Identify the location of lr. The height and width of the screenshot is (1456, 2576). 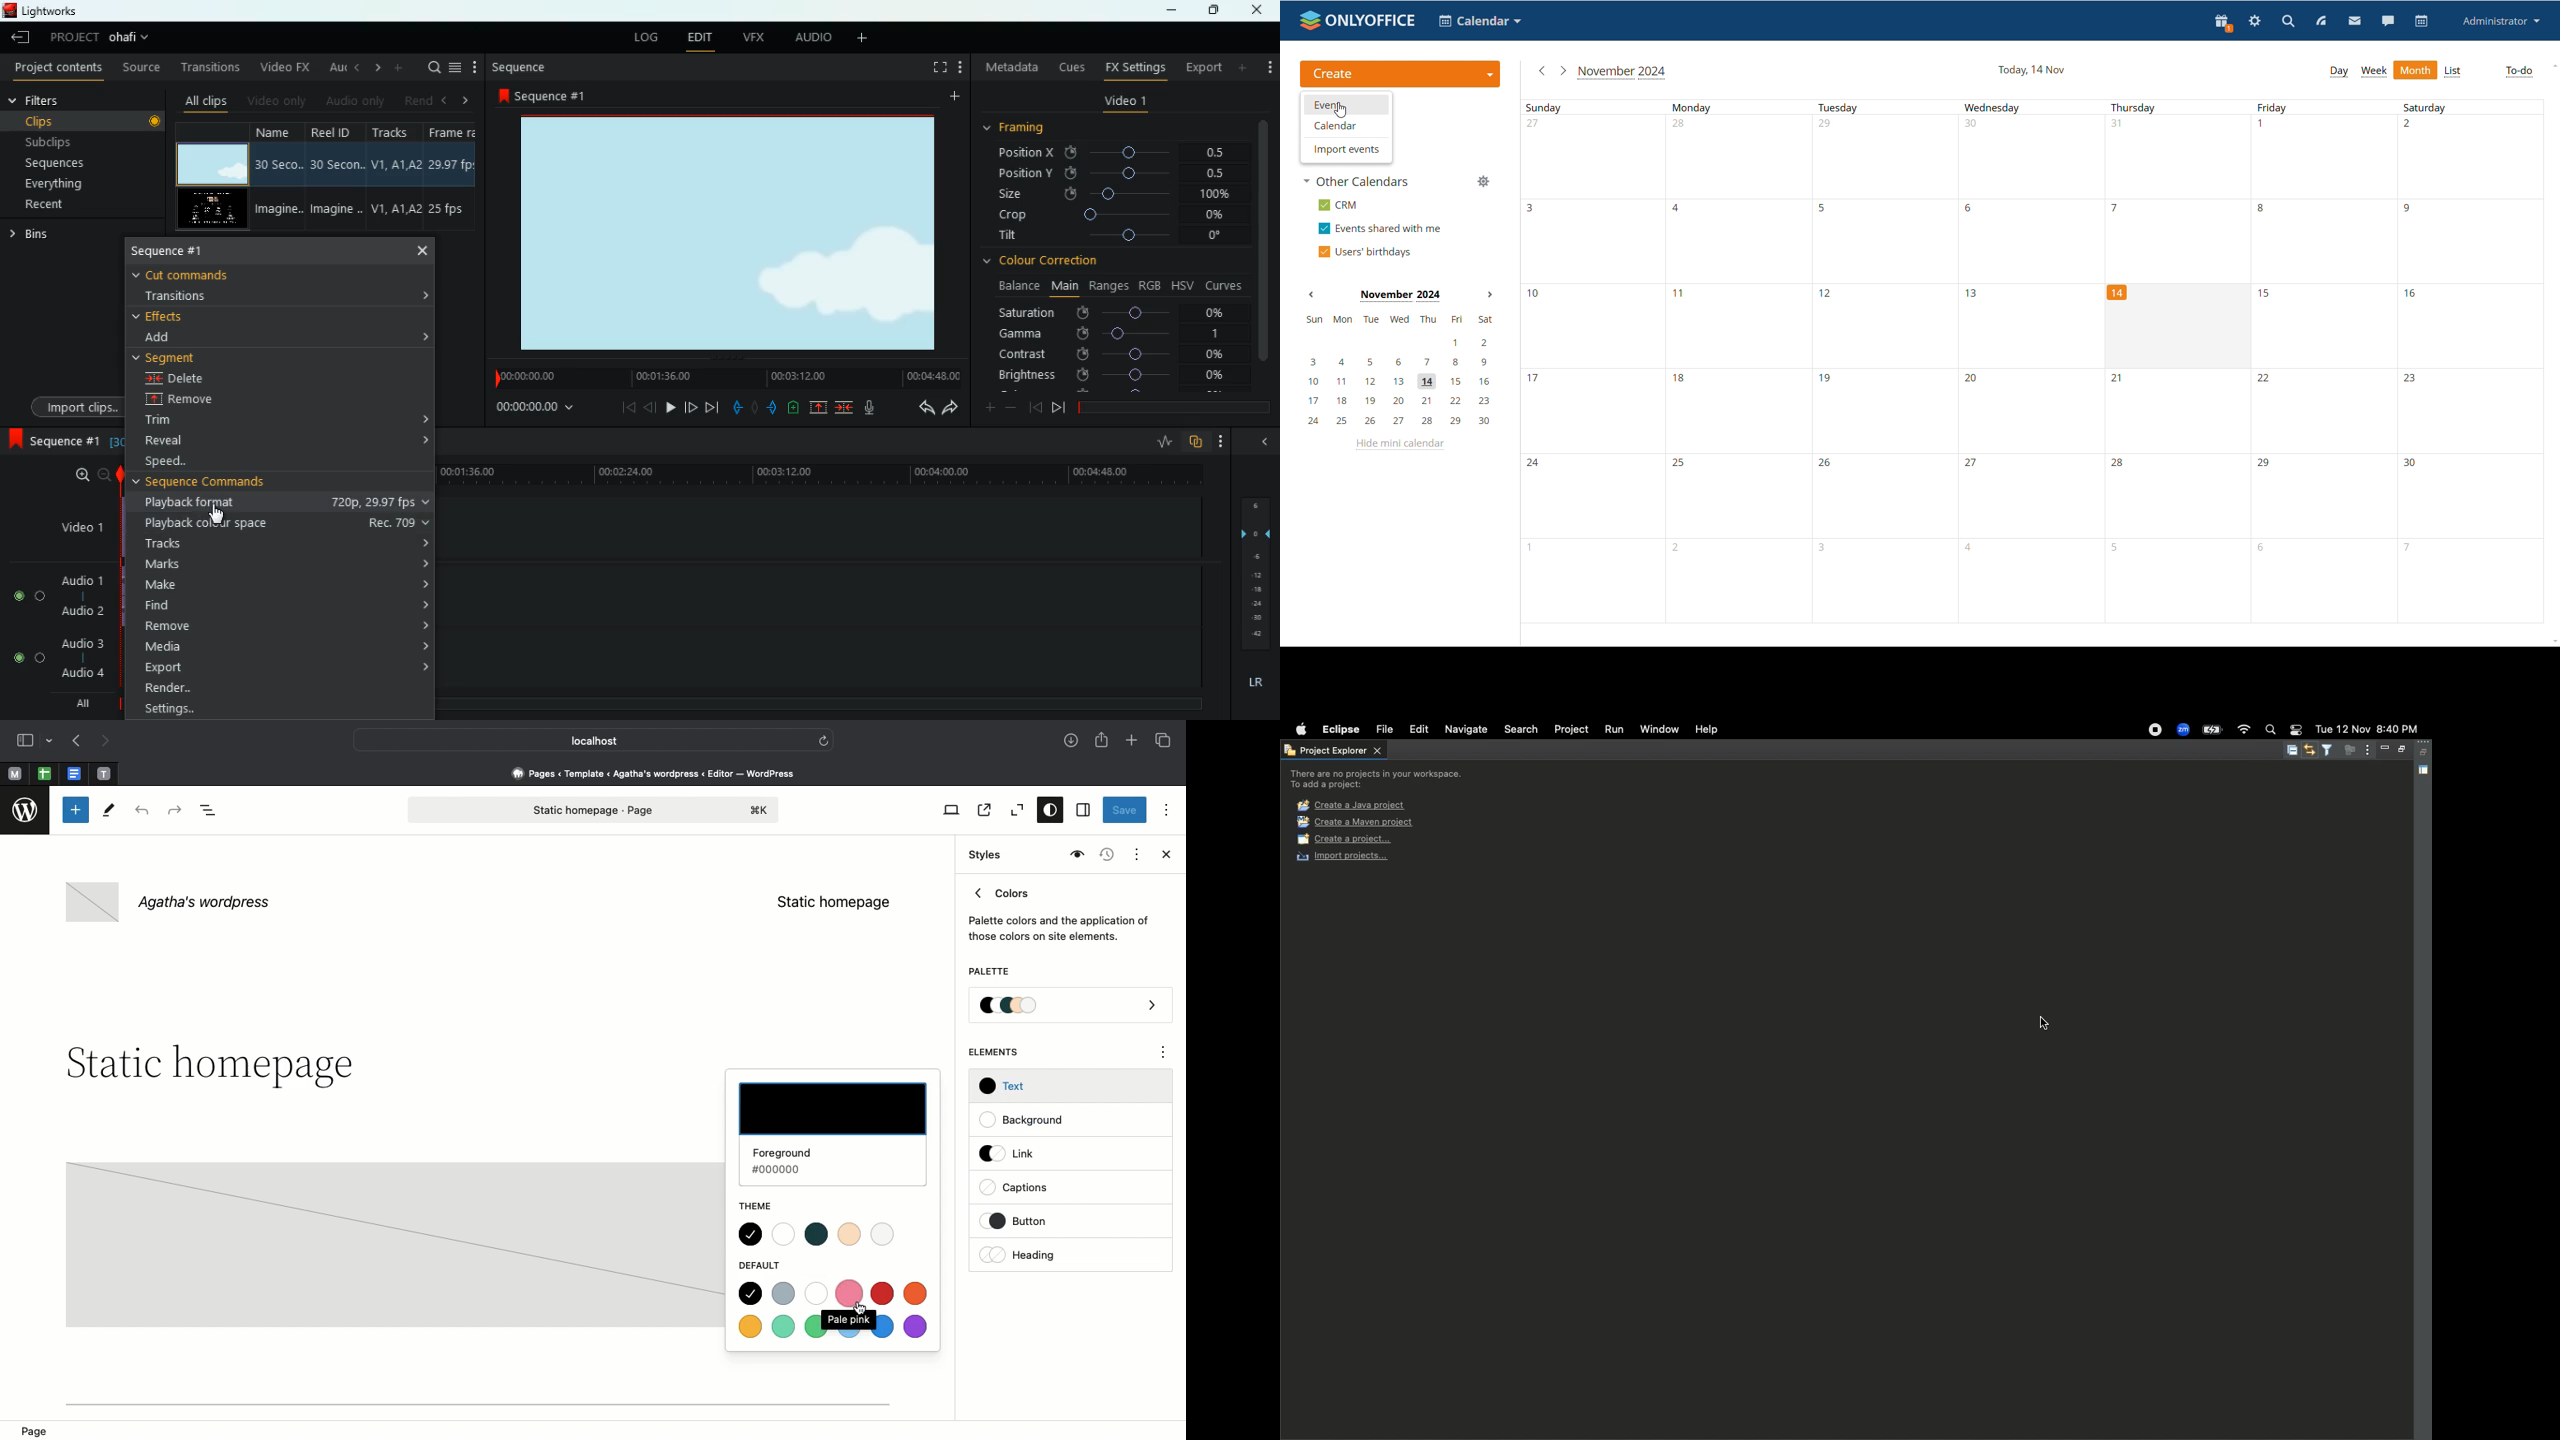
(1253, 684).